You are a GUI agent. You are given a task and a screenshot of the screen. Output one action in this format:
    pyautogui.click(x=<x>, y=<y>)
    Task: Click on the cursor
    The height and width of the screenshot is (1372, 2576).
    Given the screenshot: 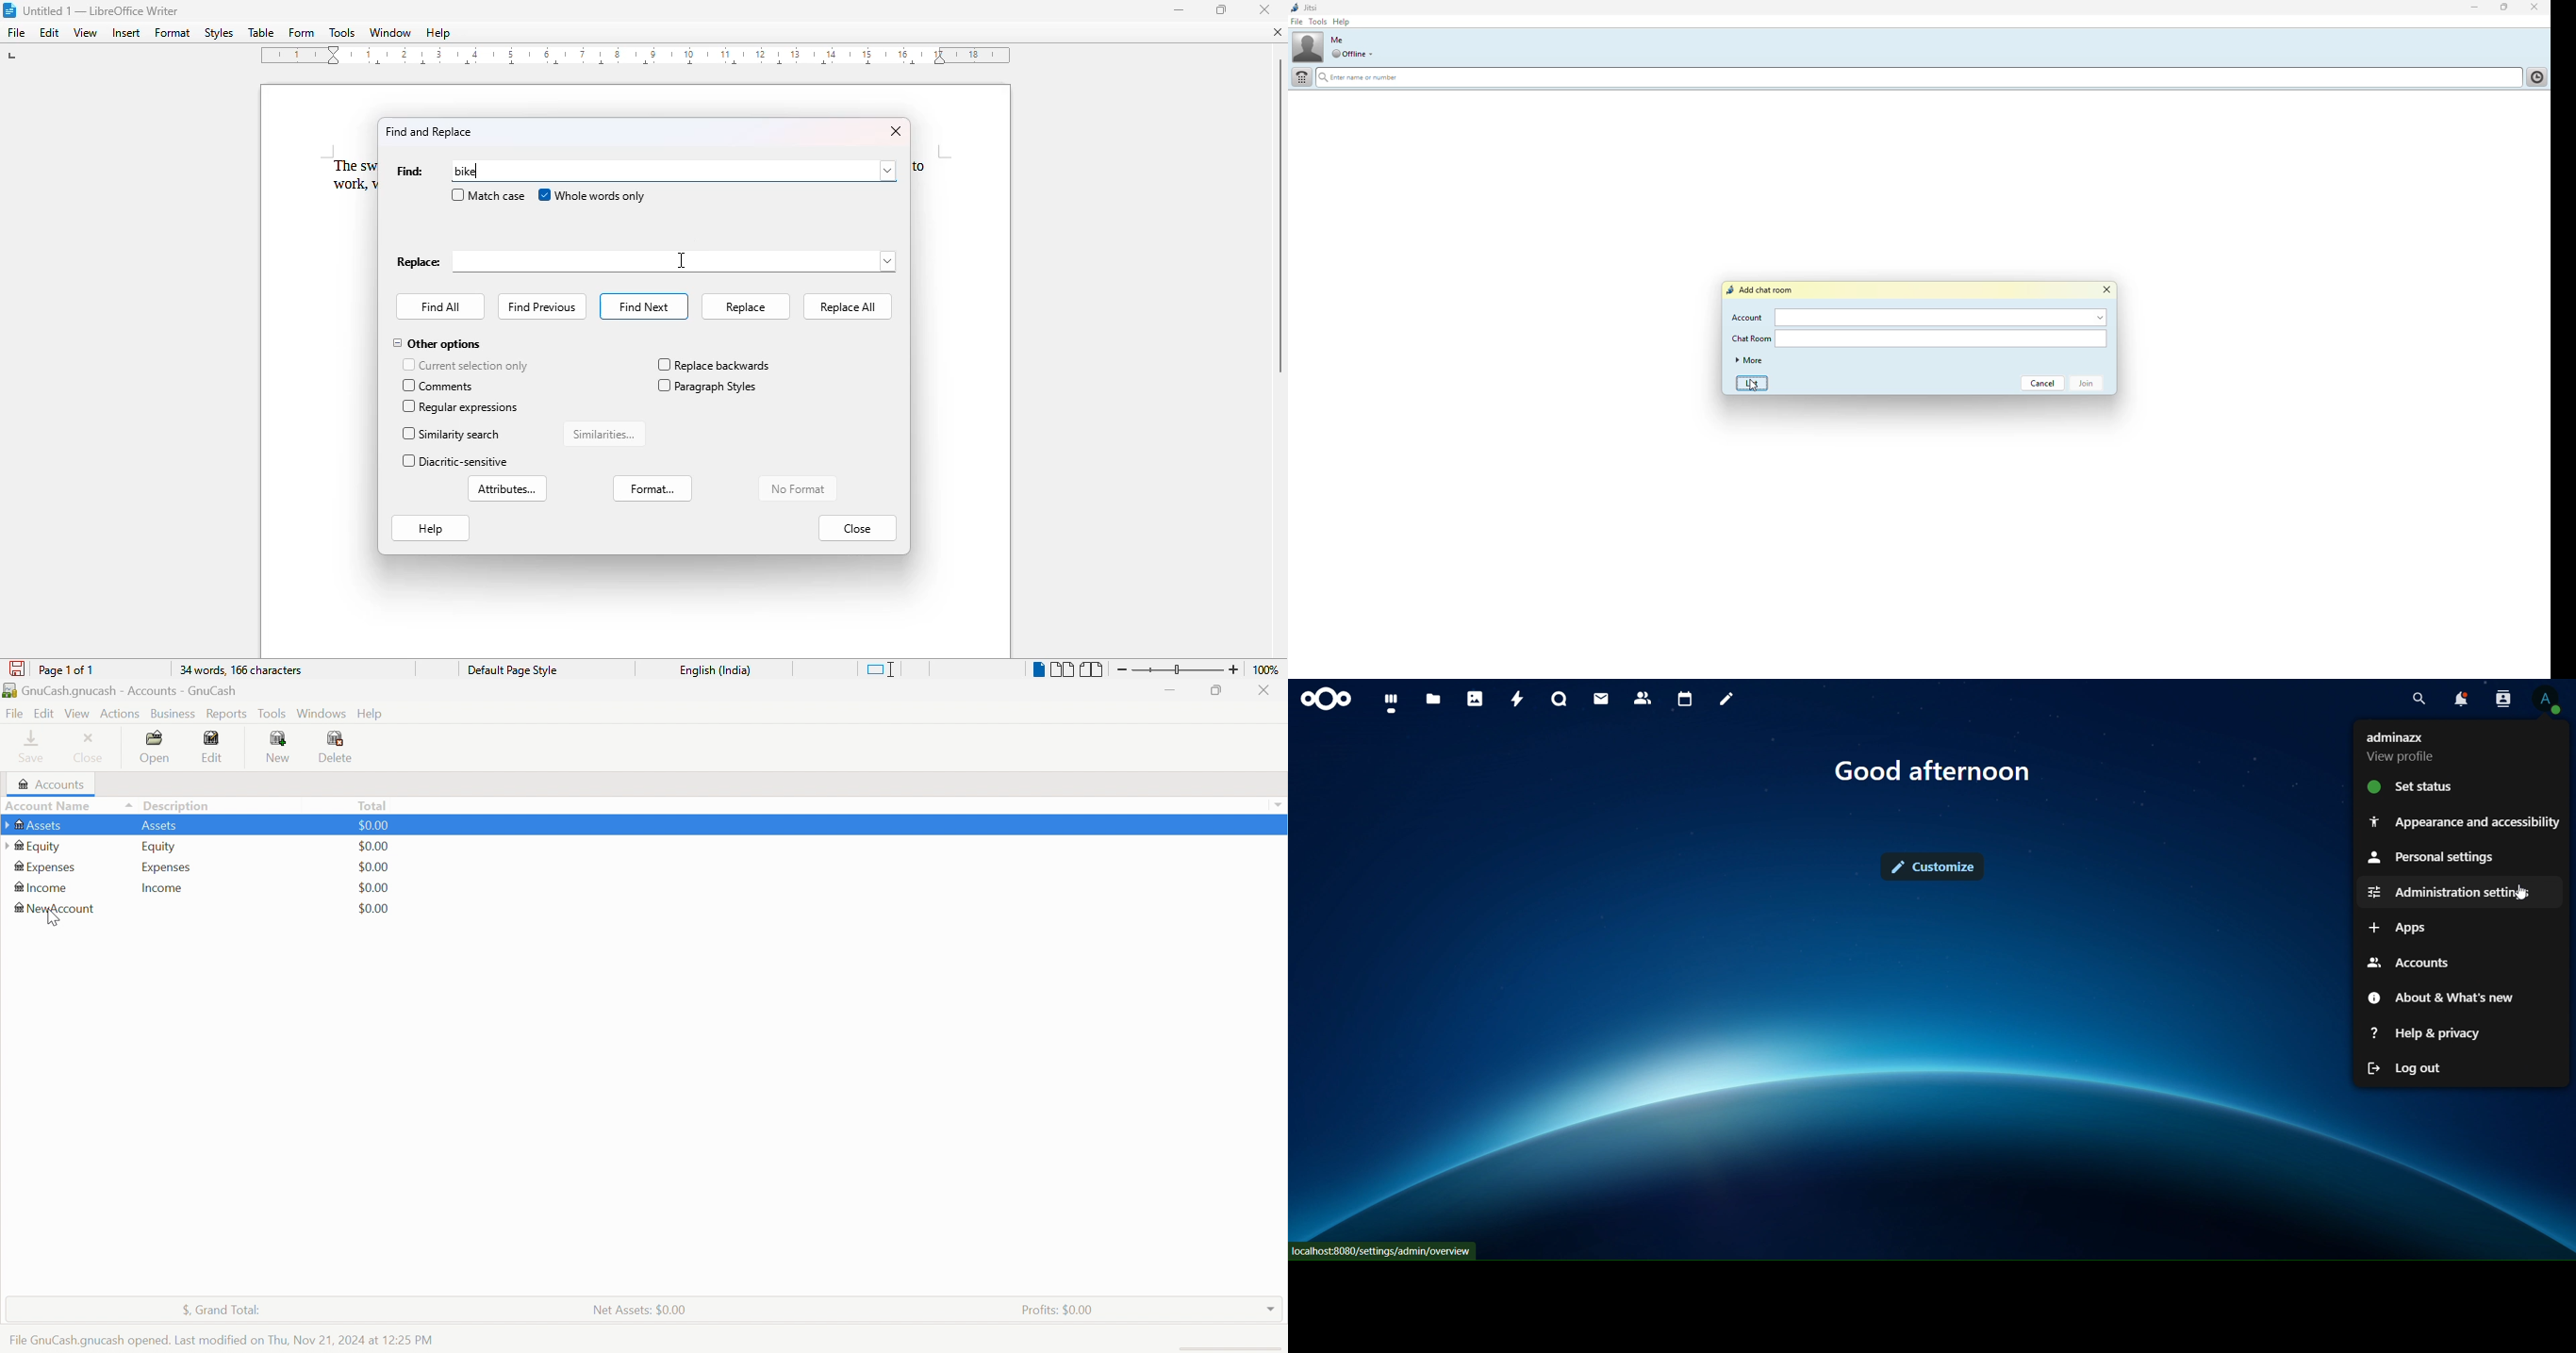 What is the action you would take?
    pyautogui.click(x=729, y=197)
    